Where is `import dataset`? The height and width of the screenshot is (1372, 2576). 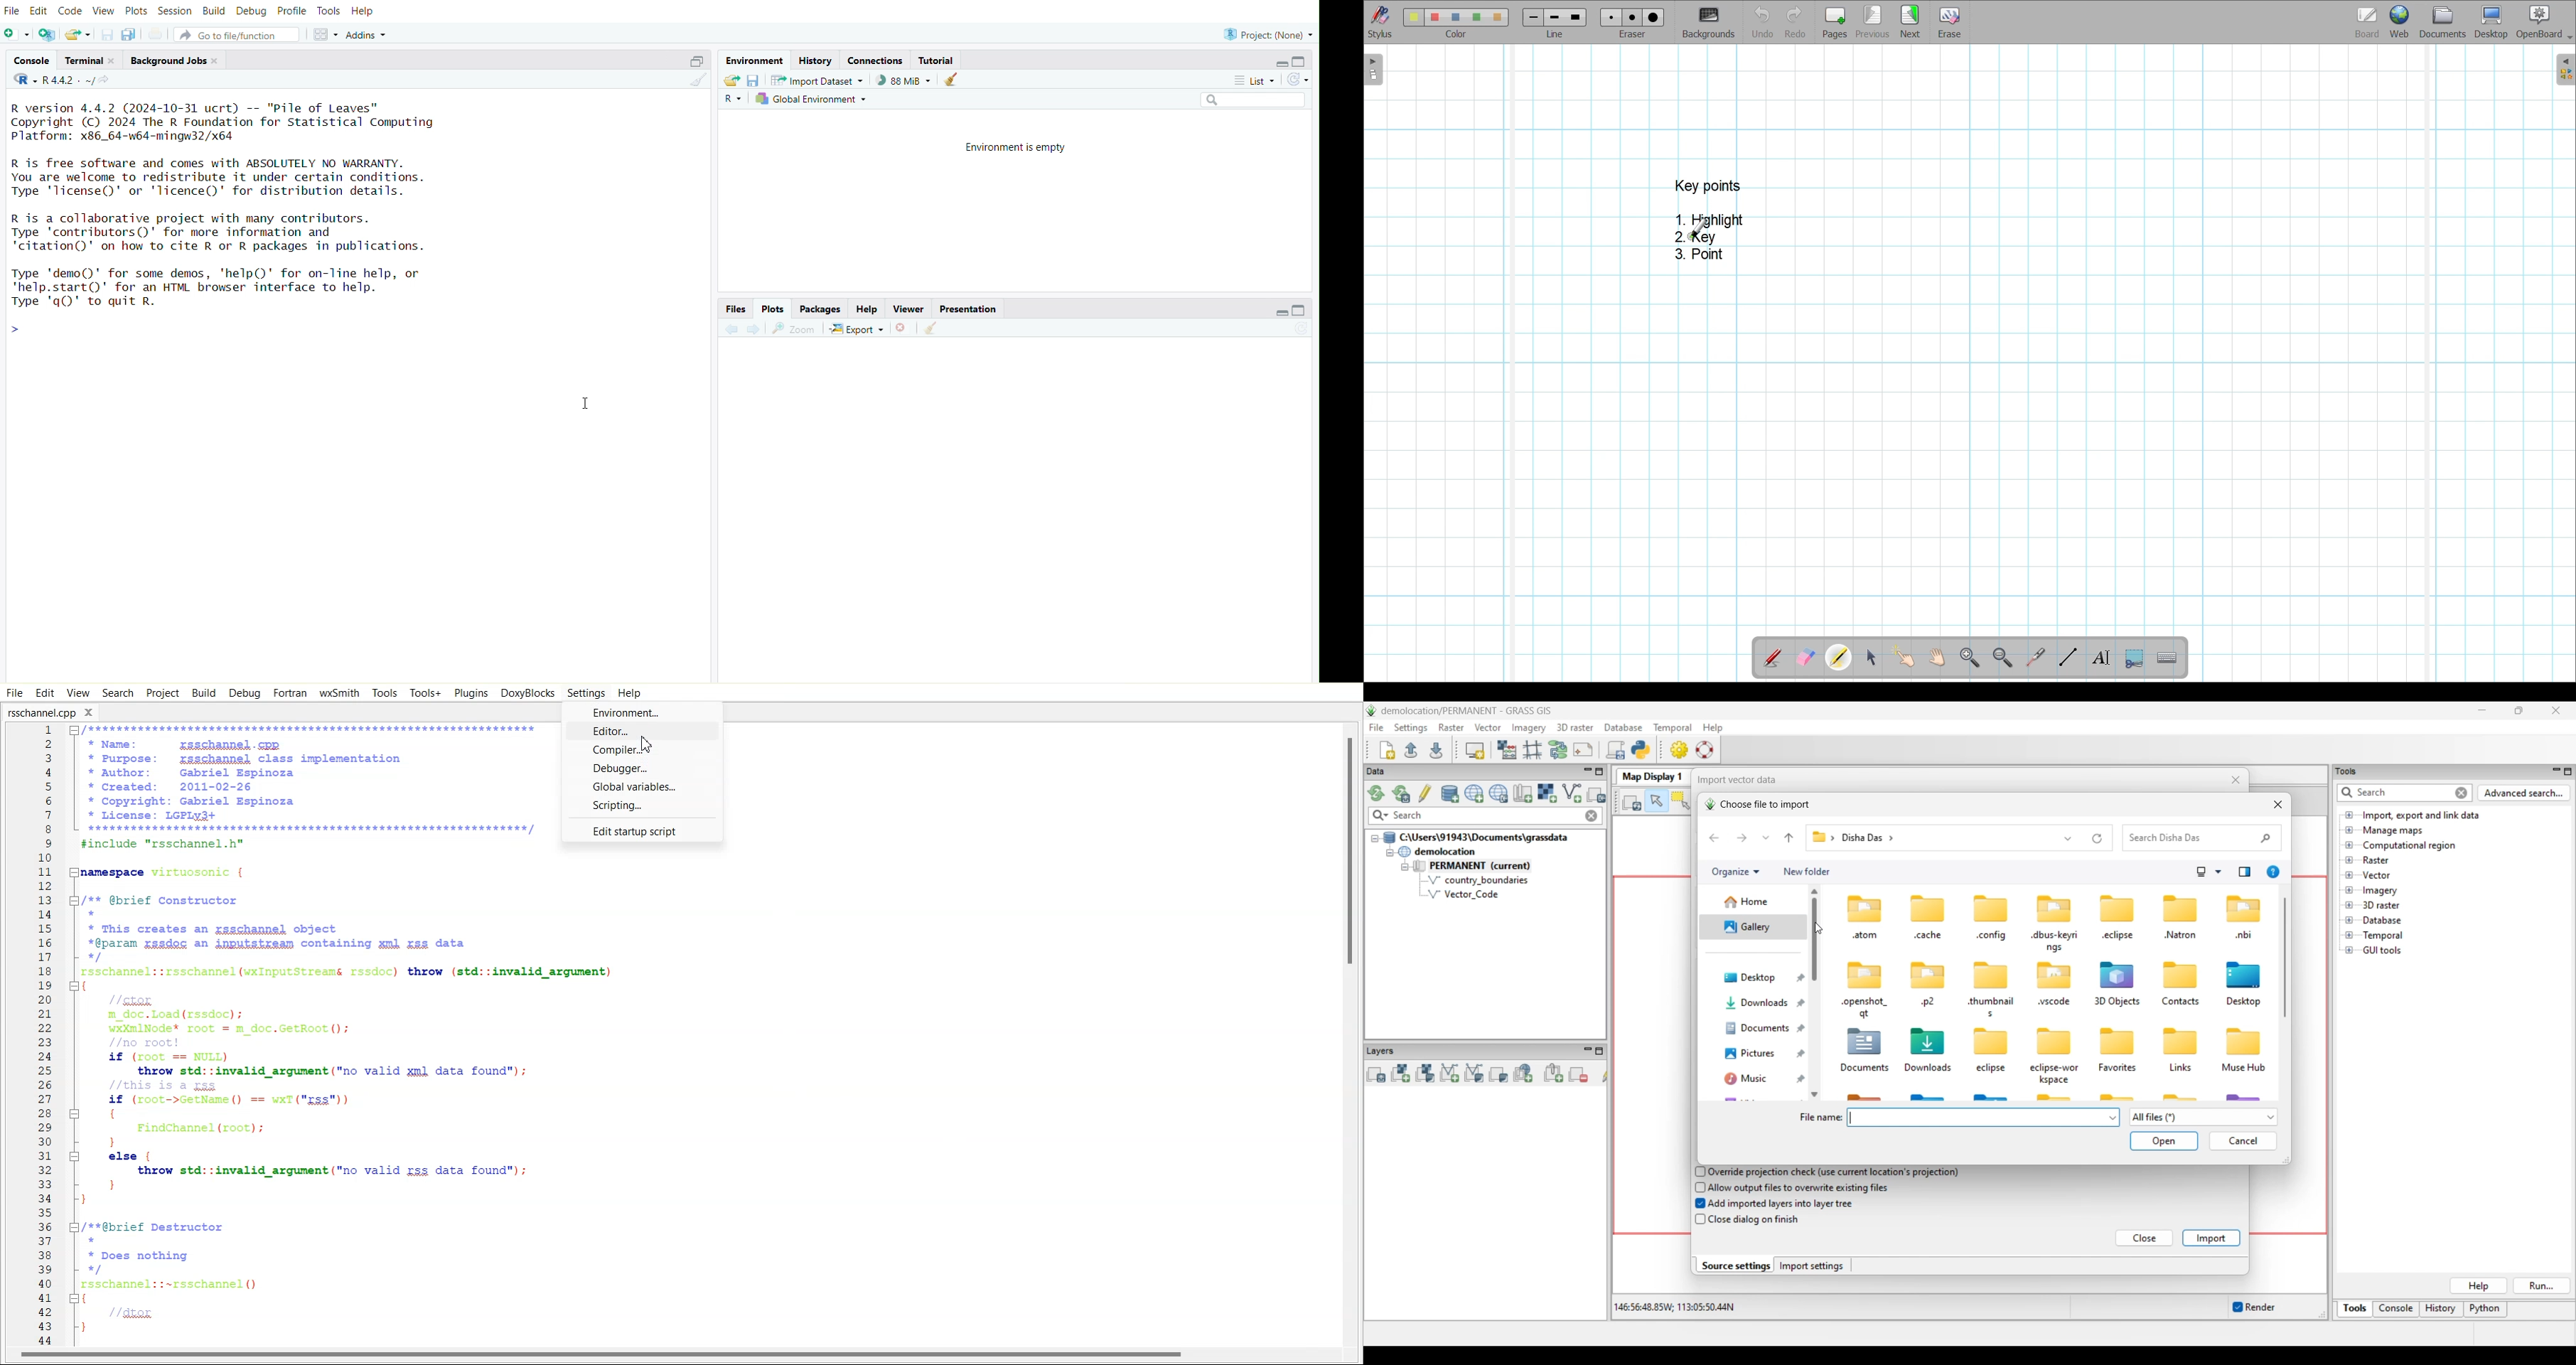 import dataset is located at coordinates (819, 80).